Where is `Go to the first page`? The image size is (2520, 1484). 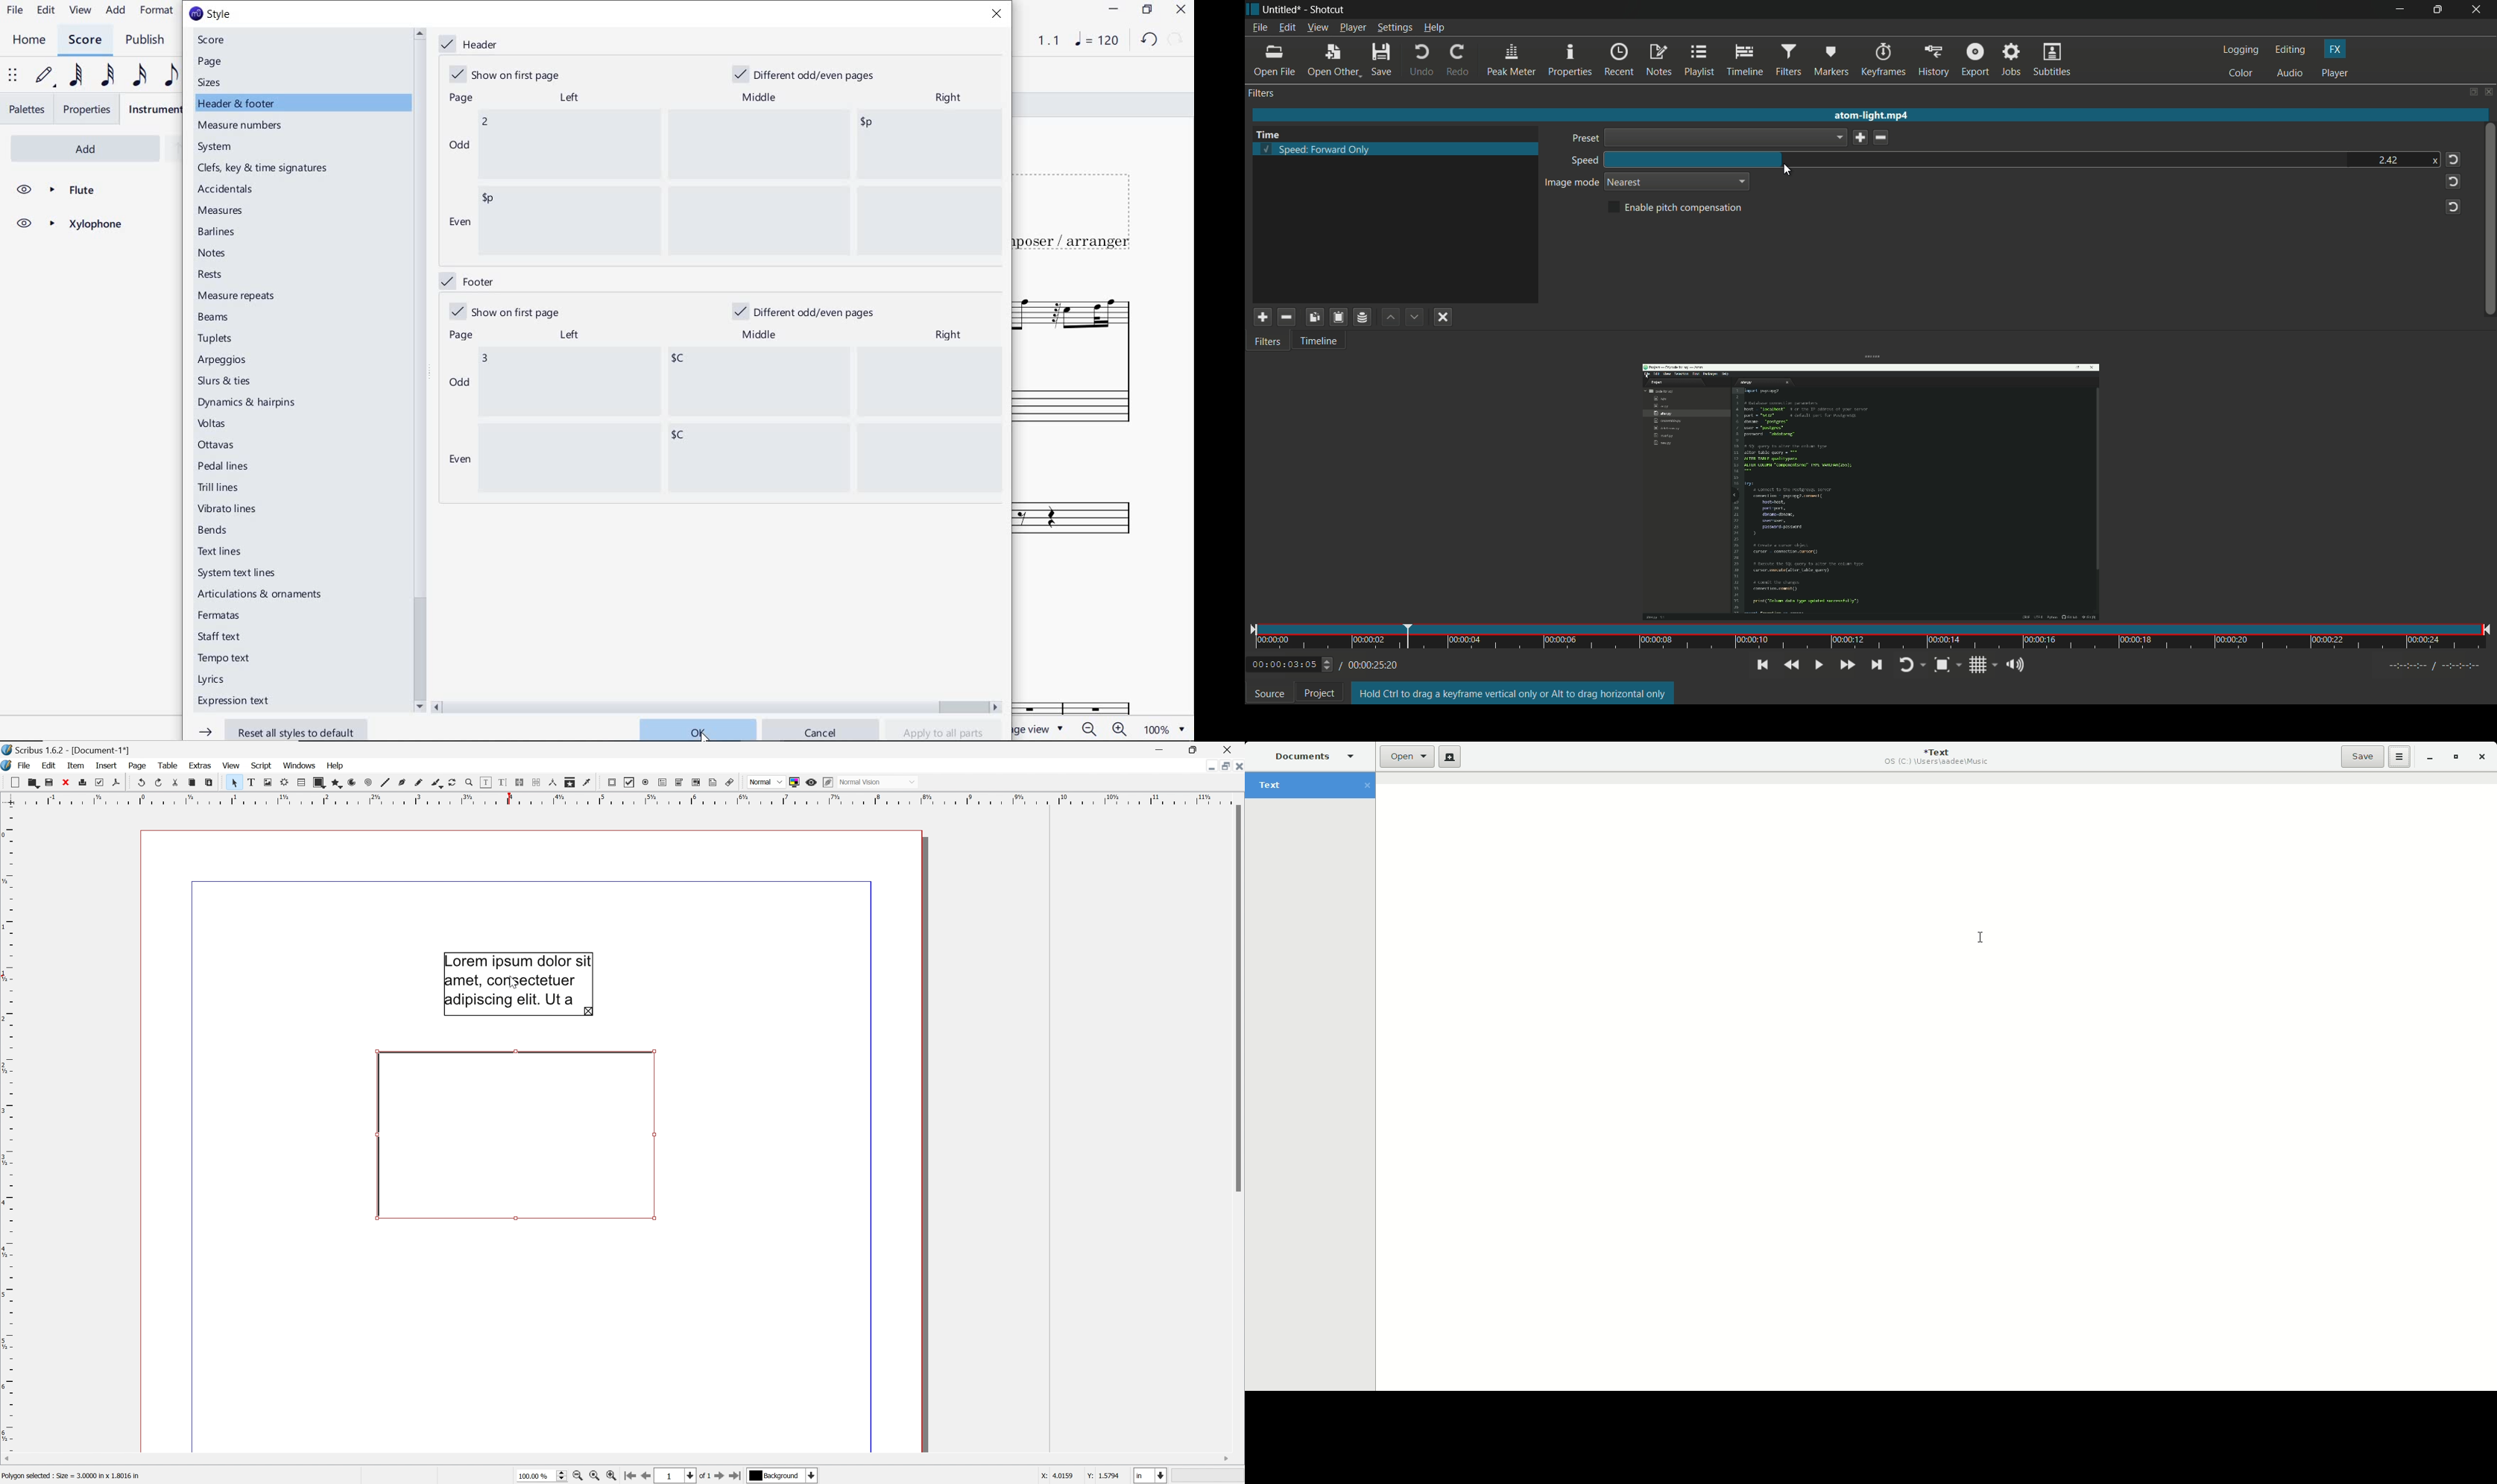 Go to the first page is located at coordinates (631, 1477).